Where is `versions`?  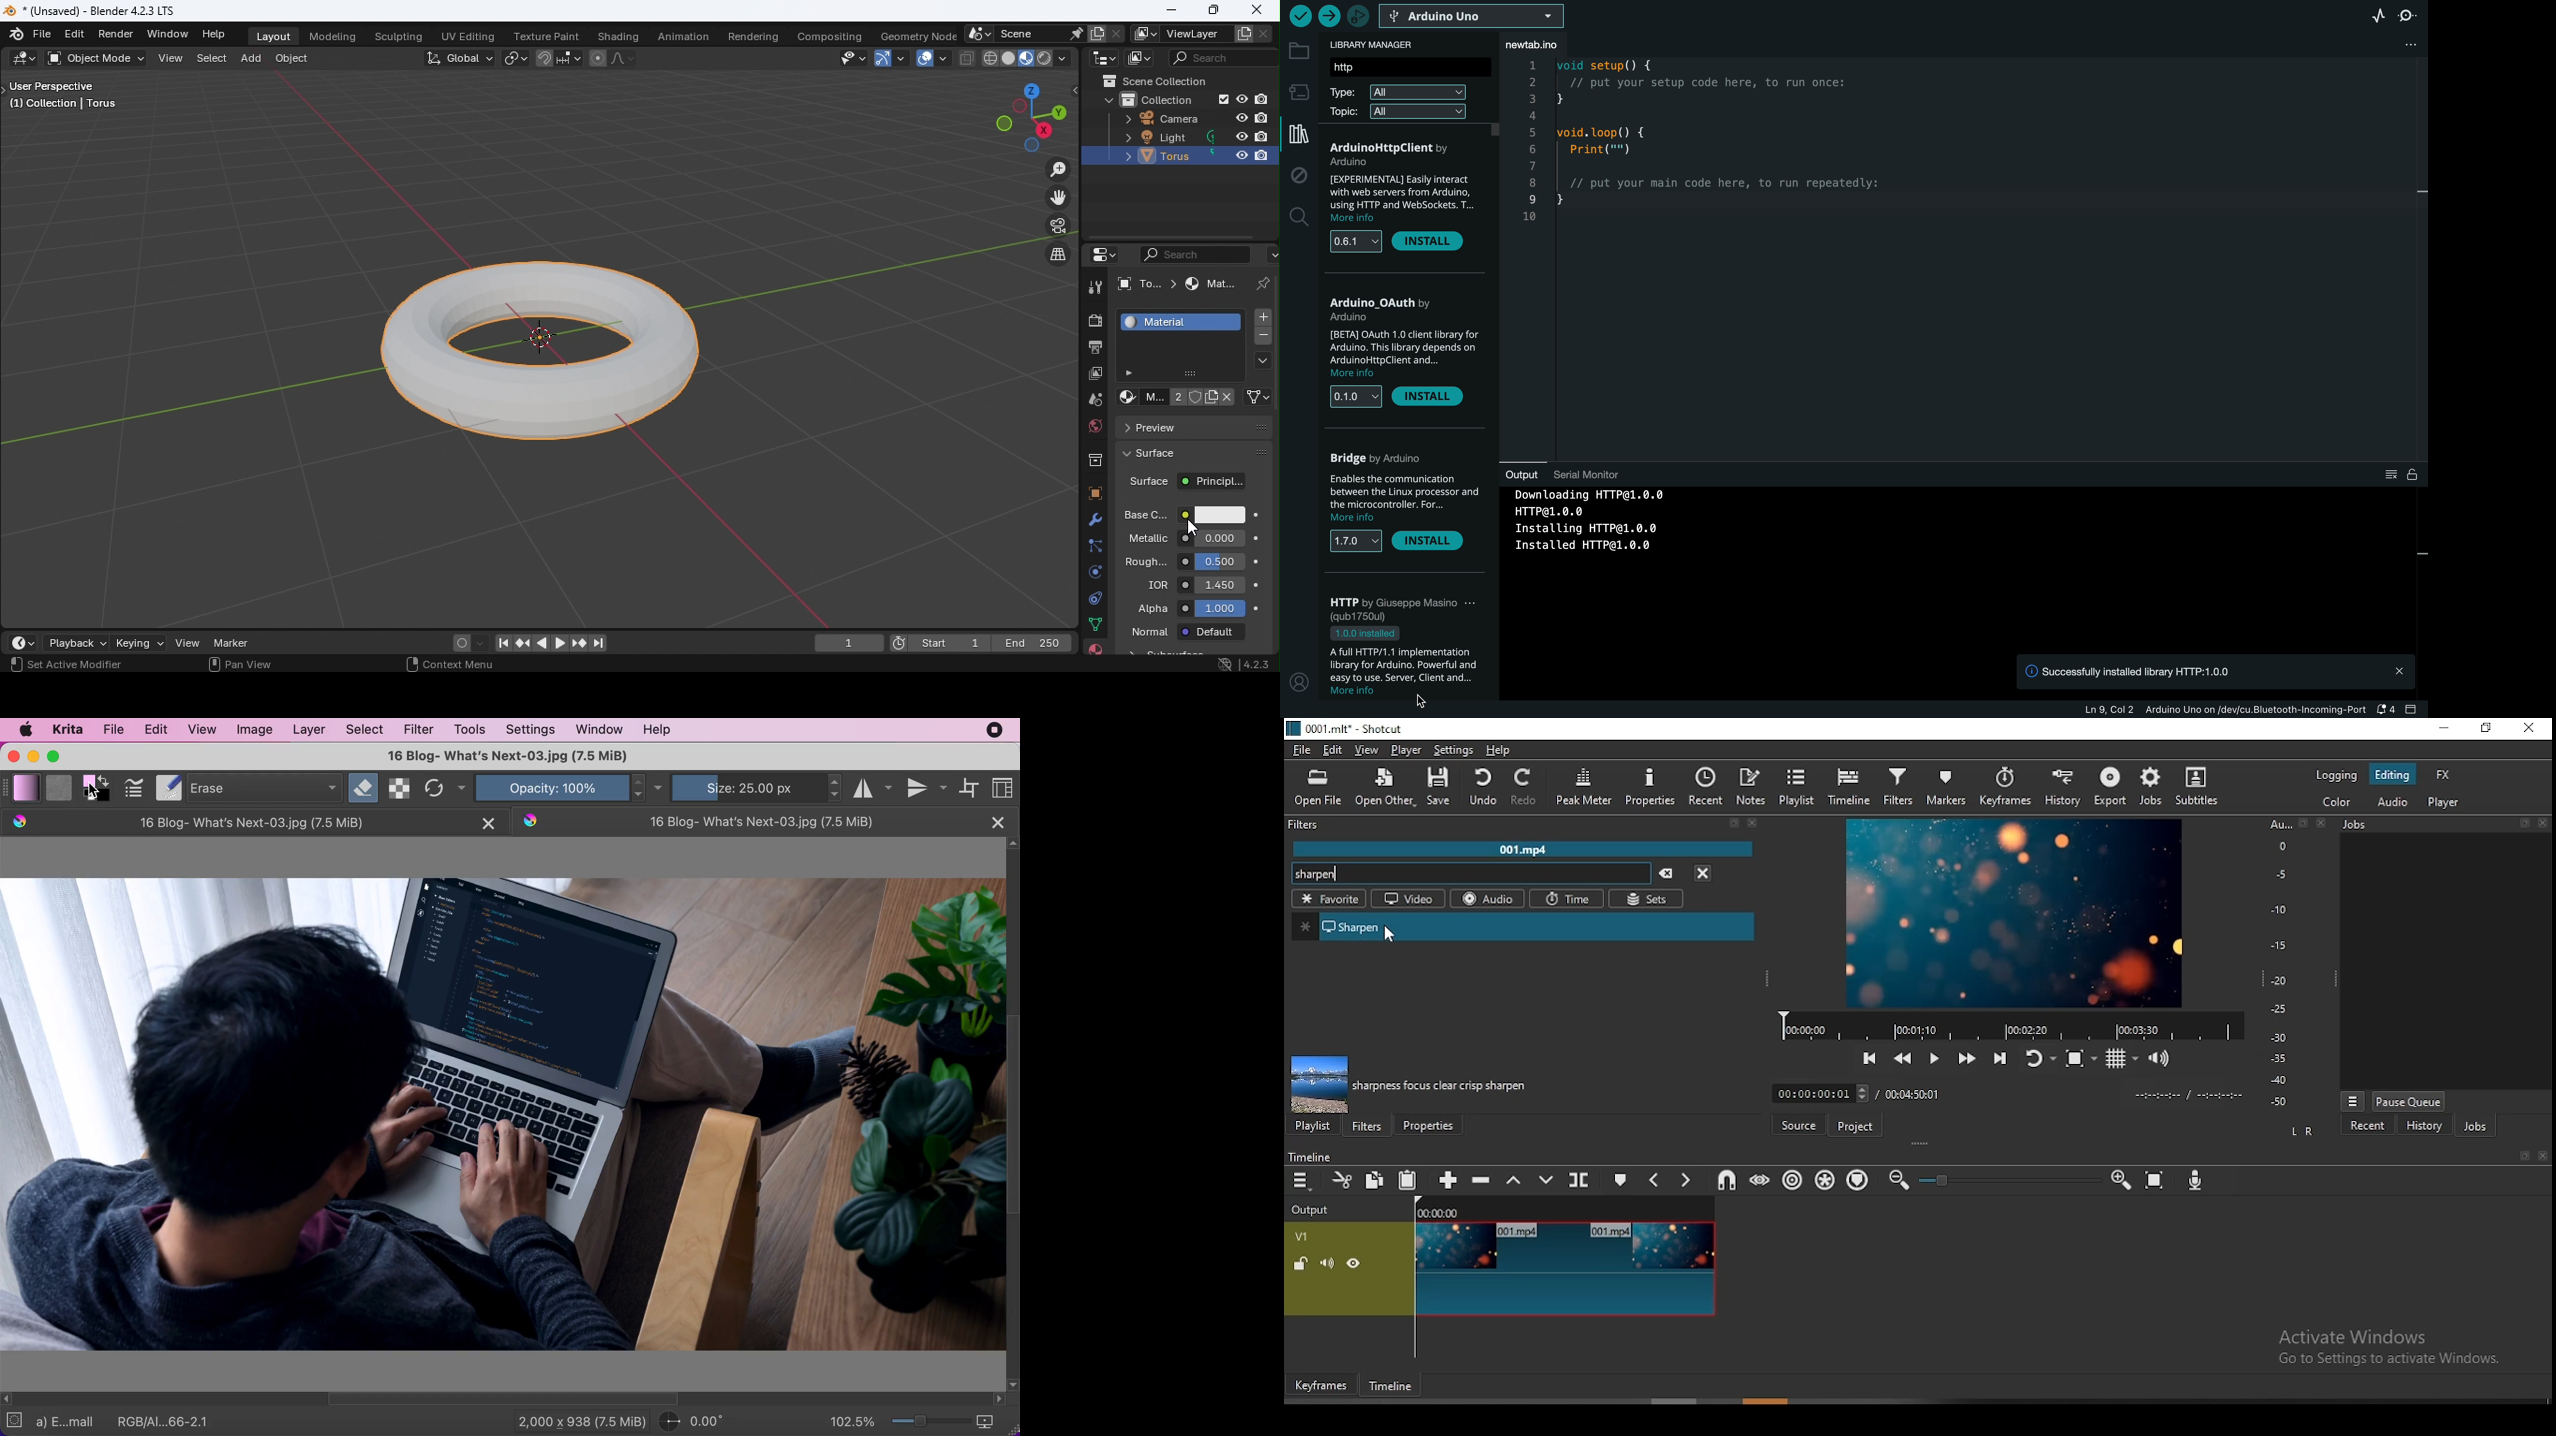
versions is located at coordinates (1353, 394).